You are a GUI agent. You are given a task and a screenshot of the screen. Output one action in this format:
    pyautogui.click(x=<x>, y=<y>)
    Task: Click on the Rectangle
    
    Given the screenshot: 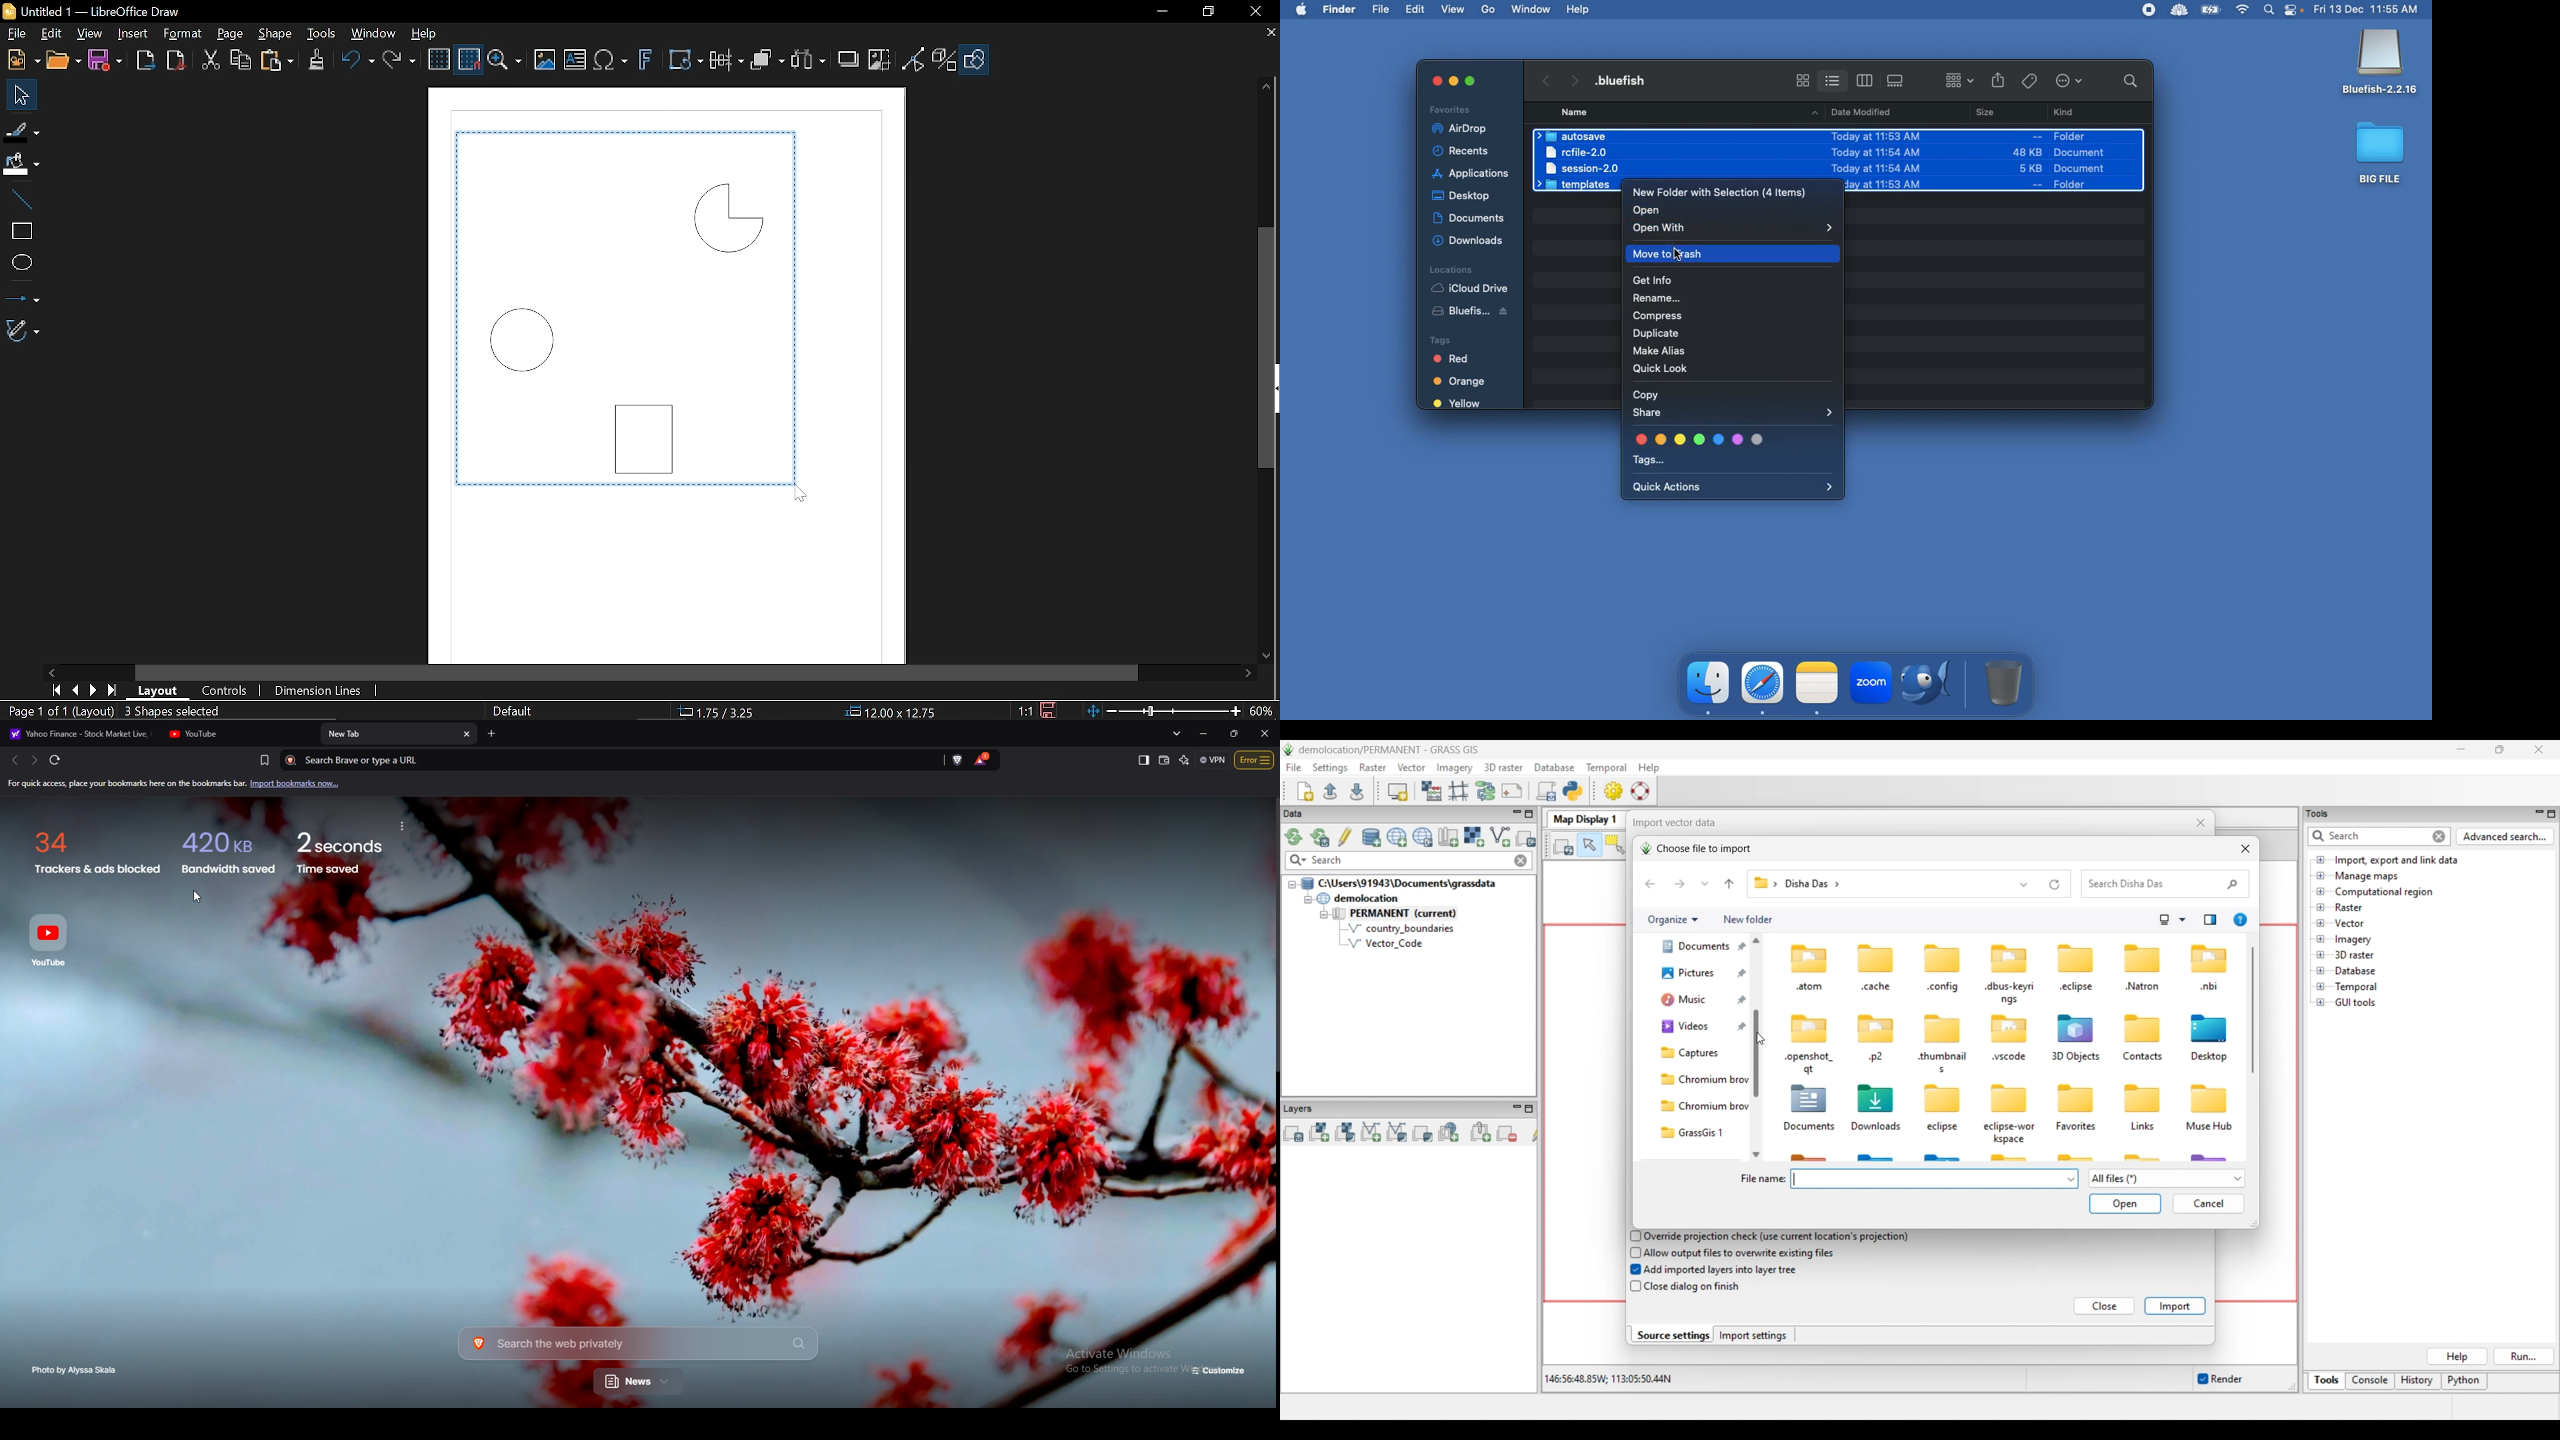 What is the action you would take?
    pyautogui.click(x=18, y=229)
    